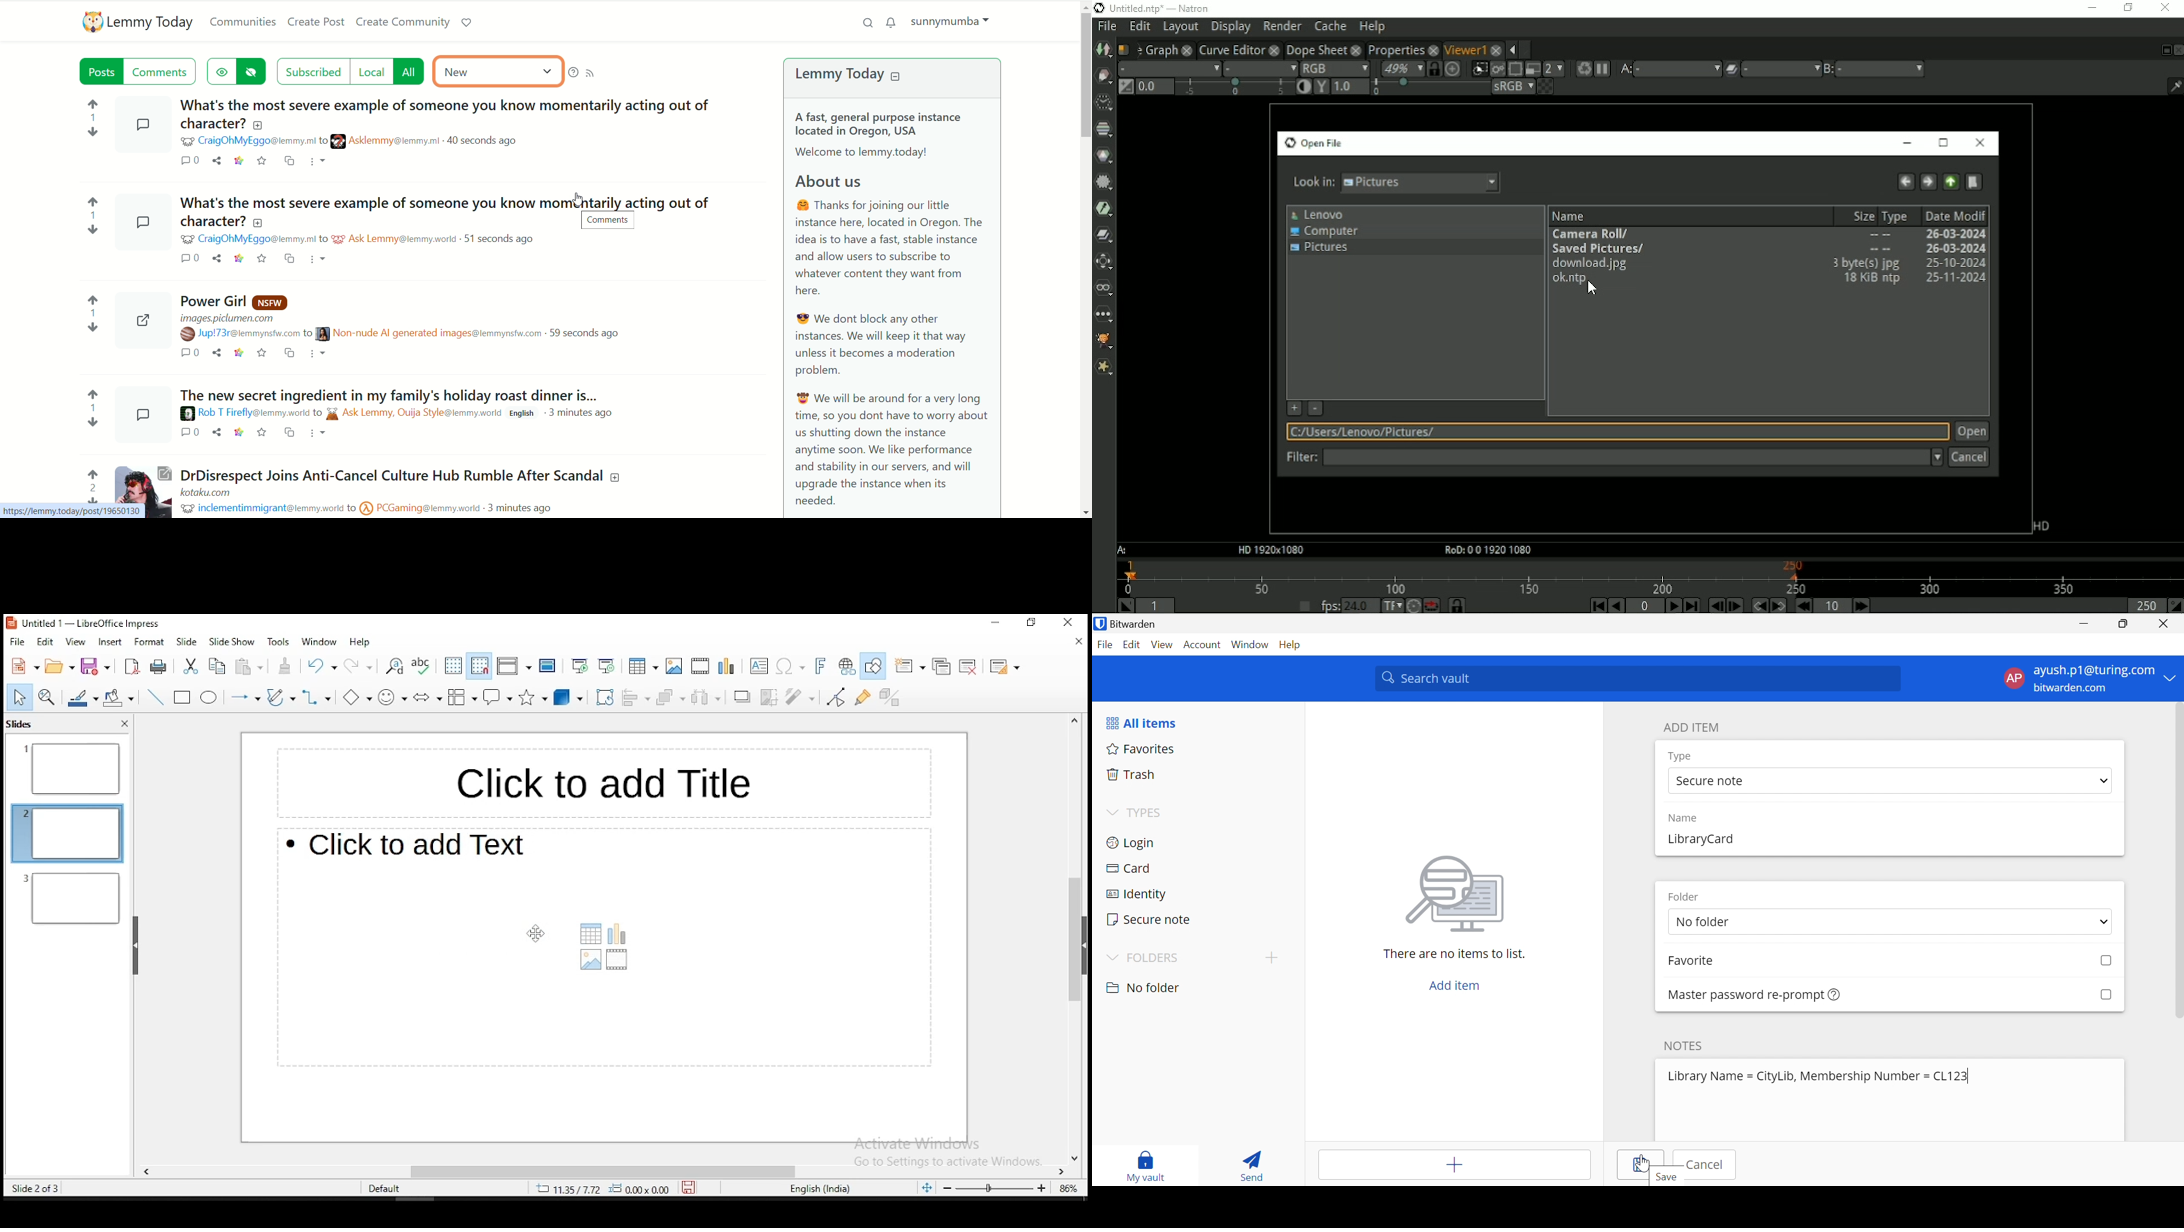 The height and width of the screenshot is (1232, 2184). I want to click on CraigOhMyEggo@lemmy.ml to Pd Asklemmy@lemmy.m|, so click(320, 239).